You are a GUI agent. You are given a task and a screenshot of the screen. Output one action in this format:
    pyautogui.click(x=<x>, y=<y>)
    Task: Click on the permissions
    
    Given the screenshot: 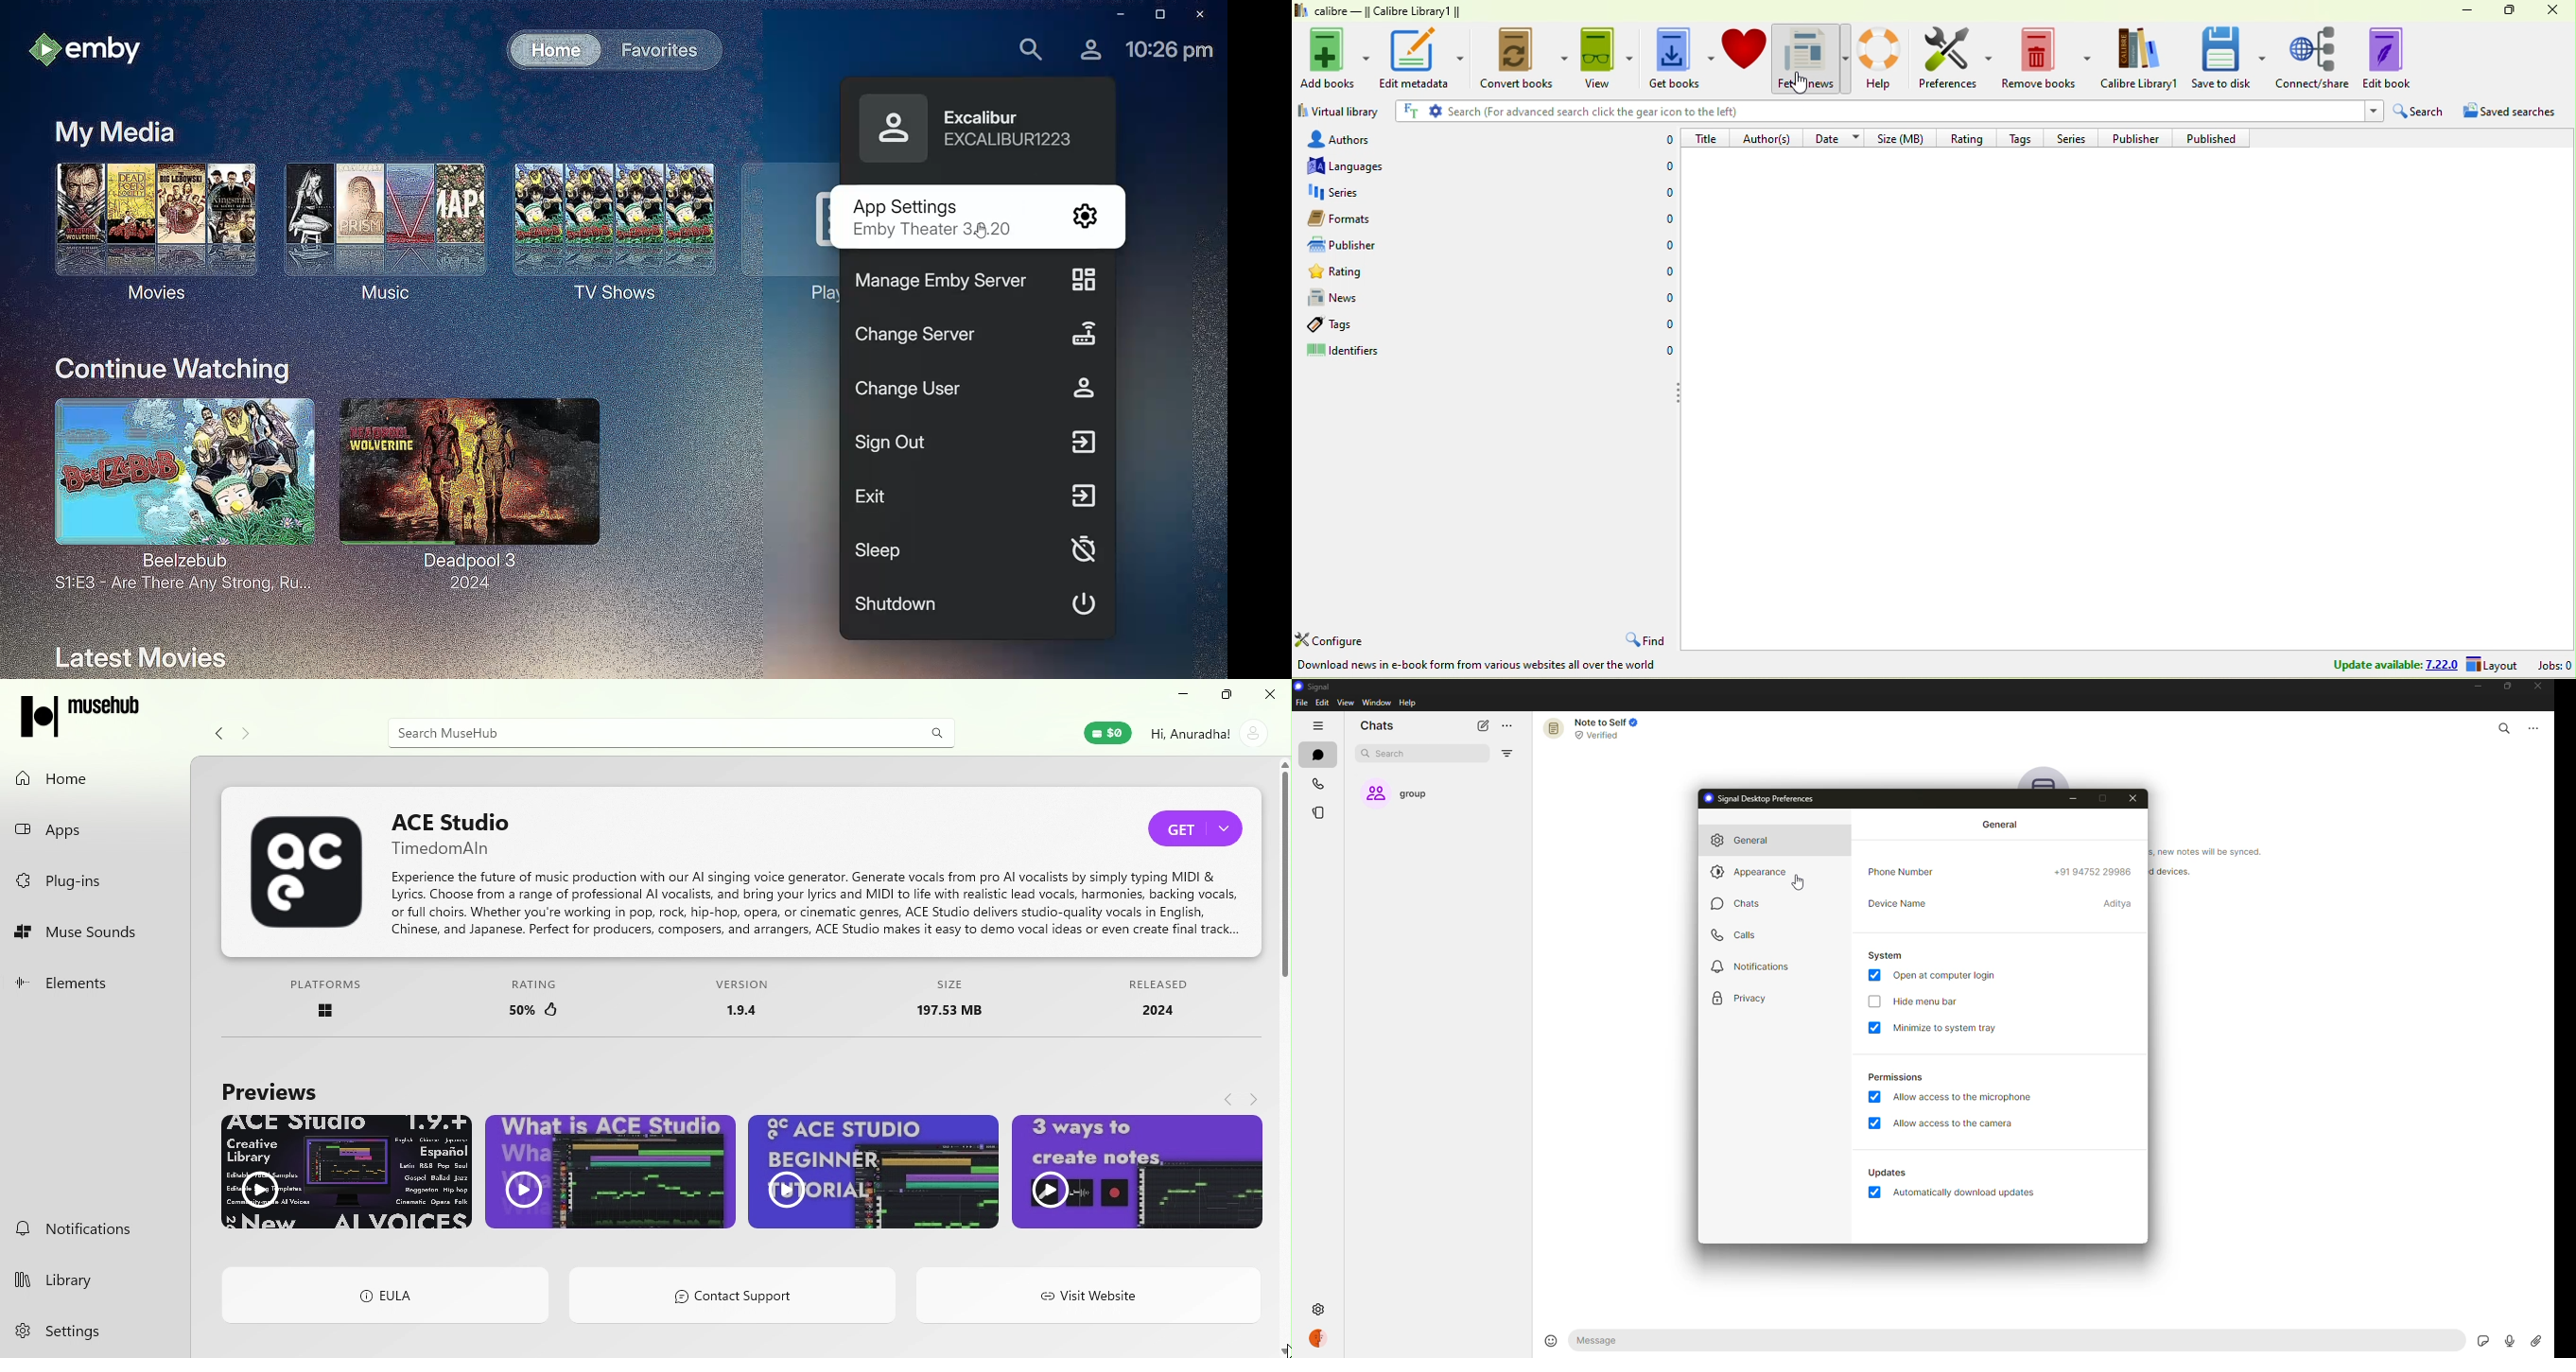 What is the action you would take?
    pyautogui.click(x=1898, y=1076)
    